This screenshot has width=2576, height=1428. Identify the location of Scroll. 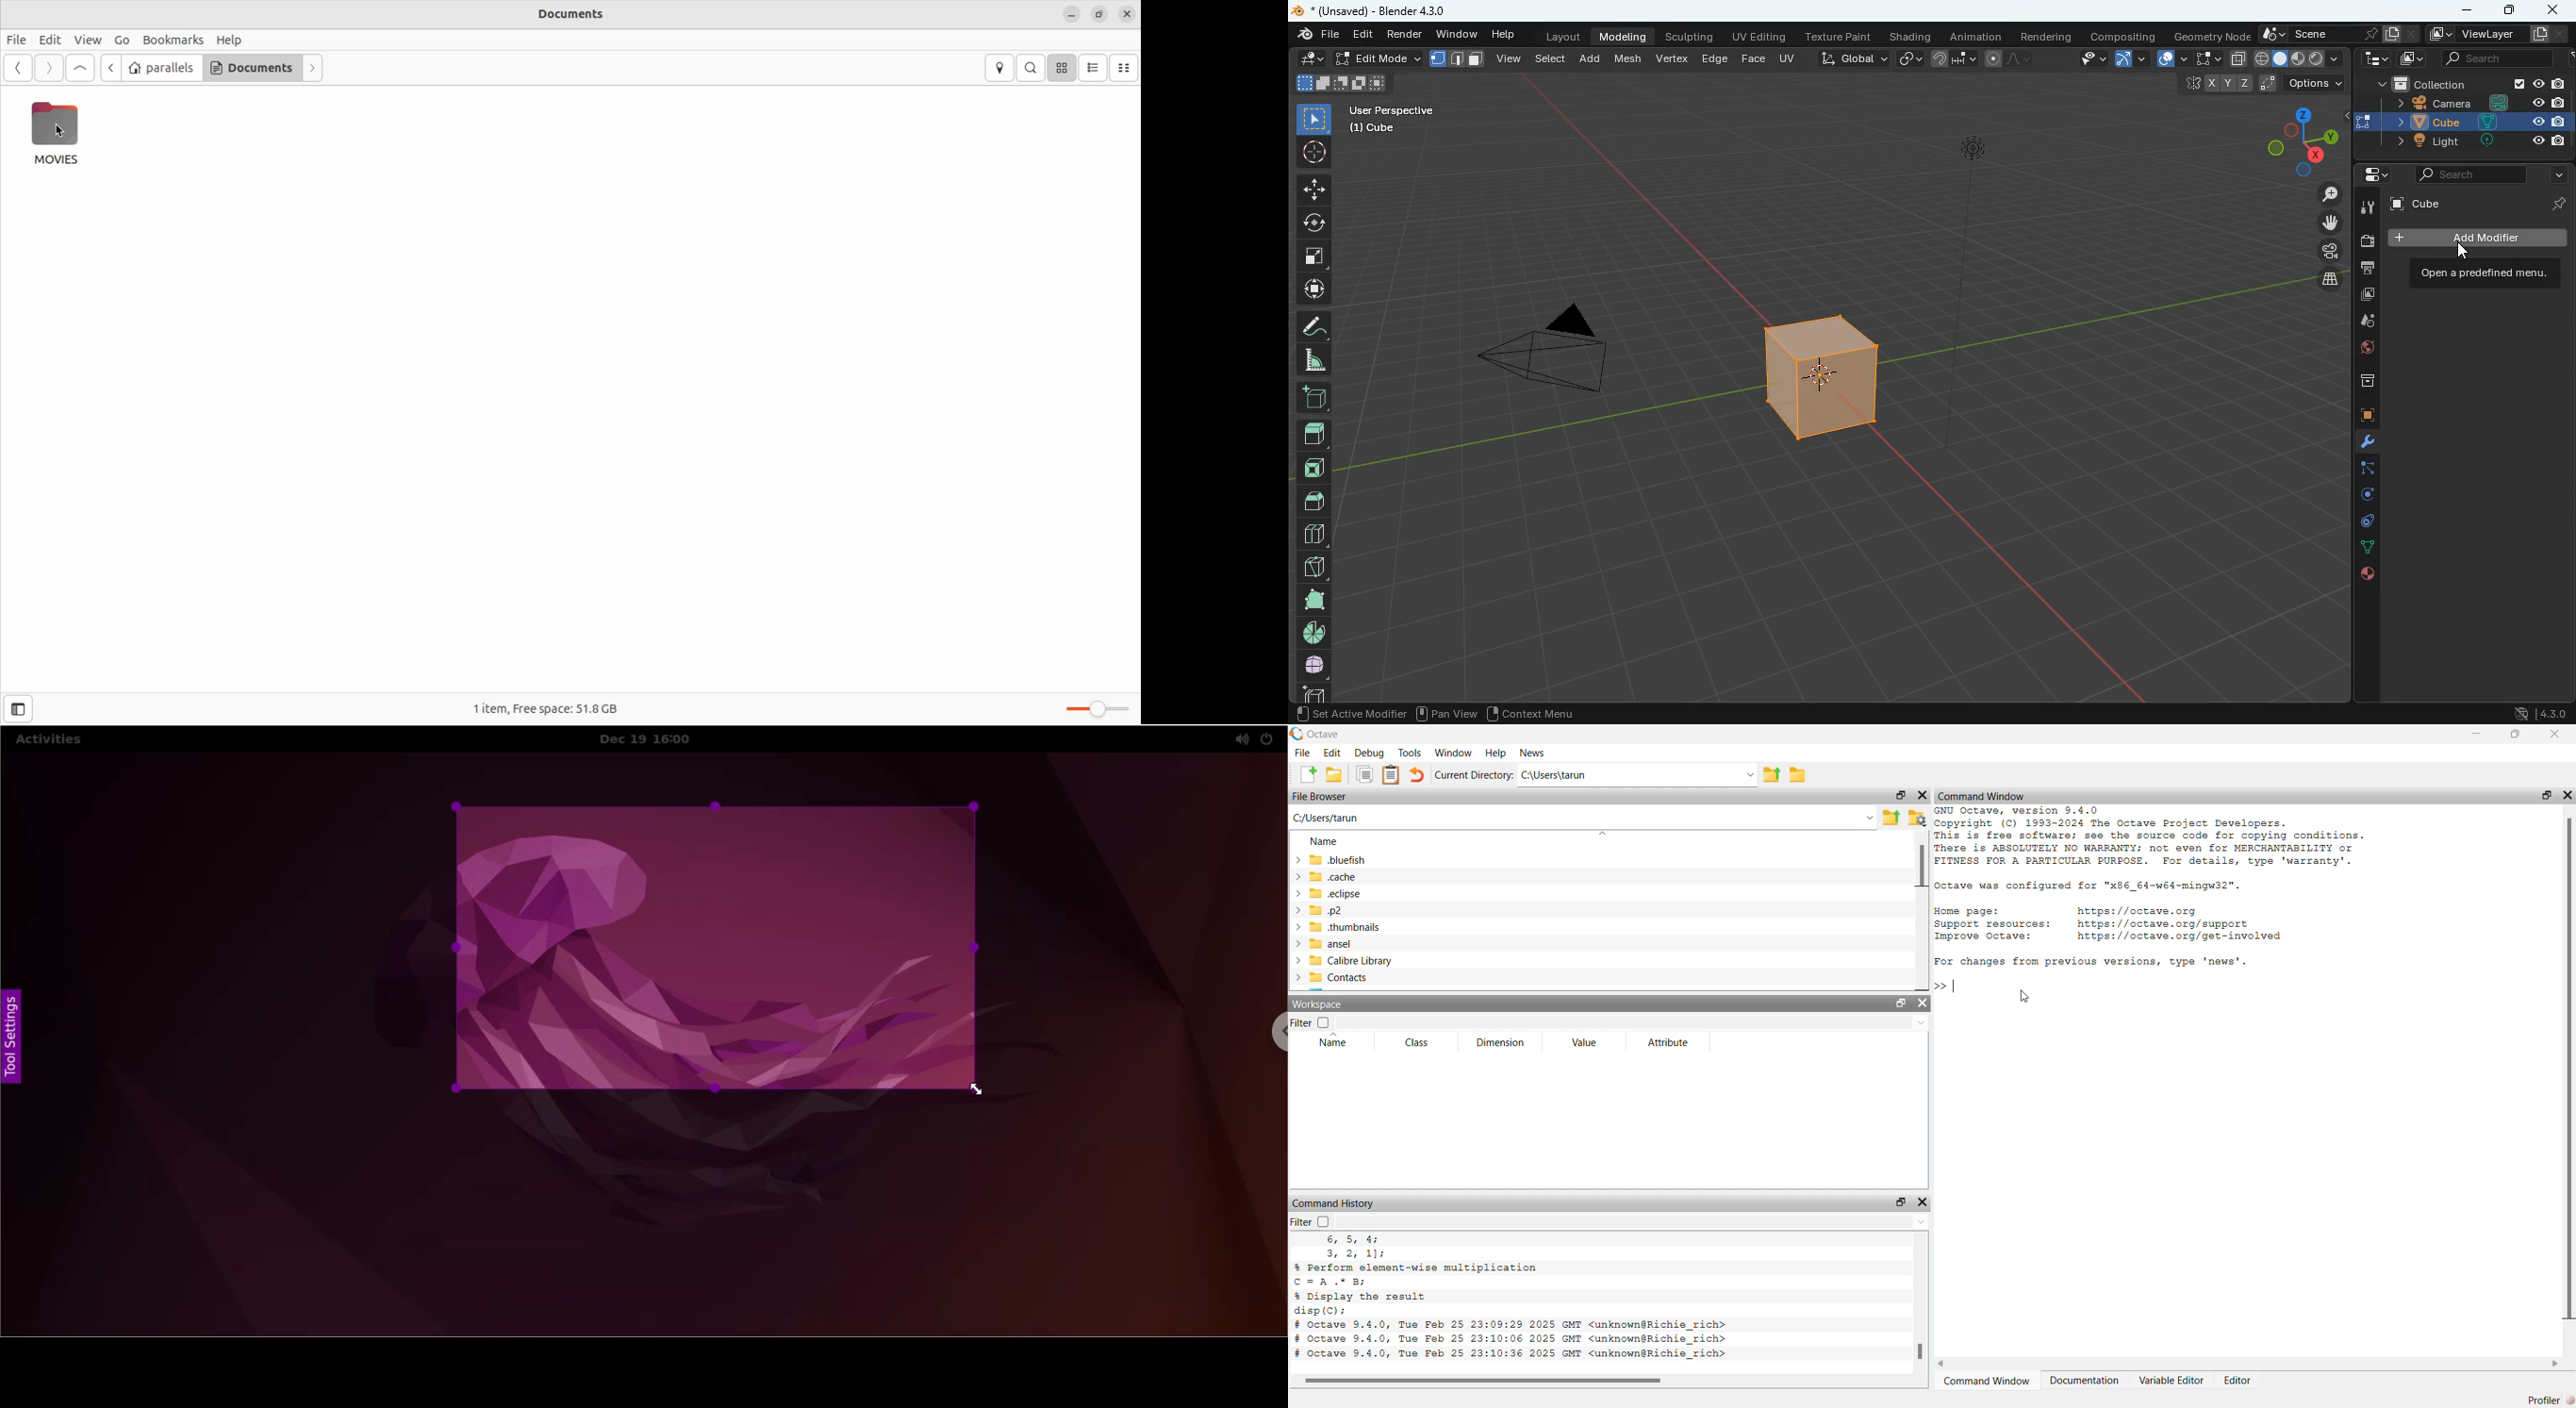
(1922, 911).